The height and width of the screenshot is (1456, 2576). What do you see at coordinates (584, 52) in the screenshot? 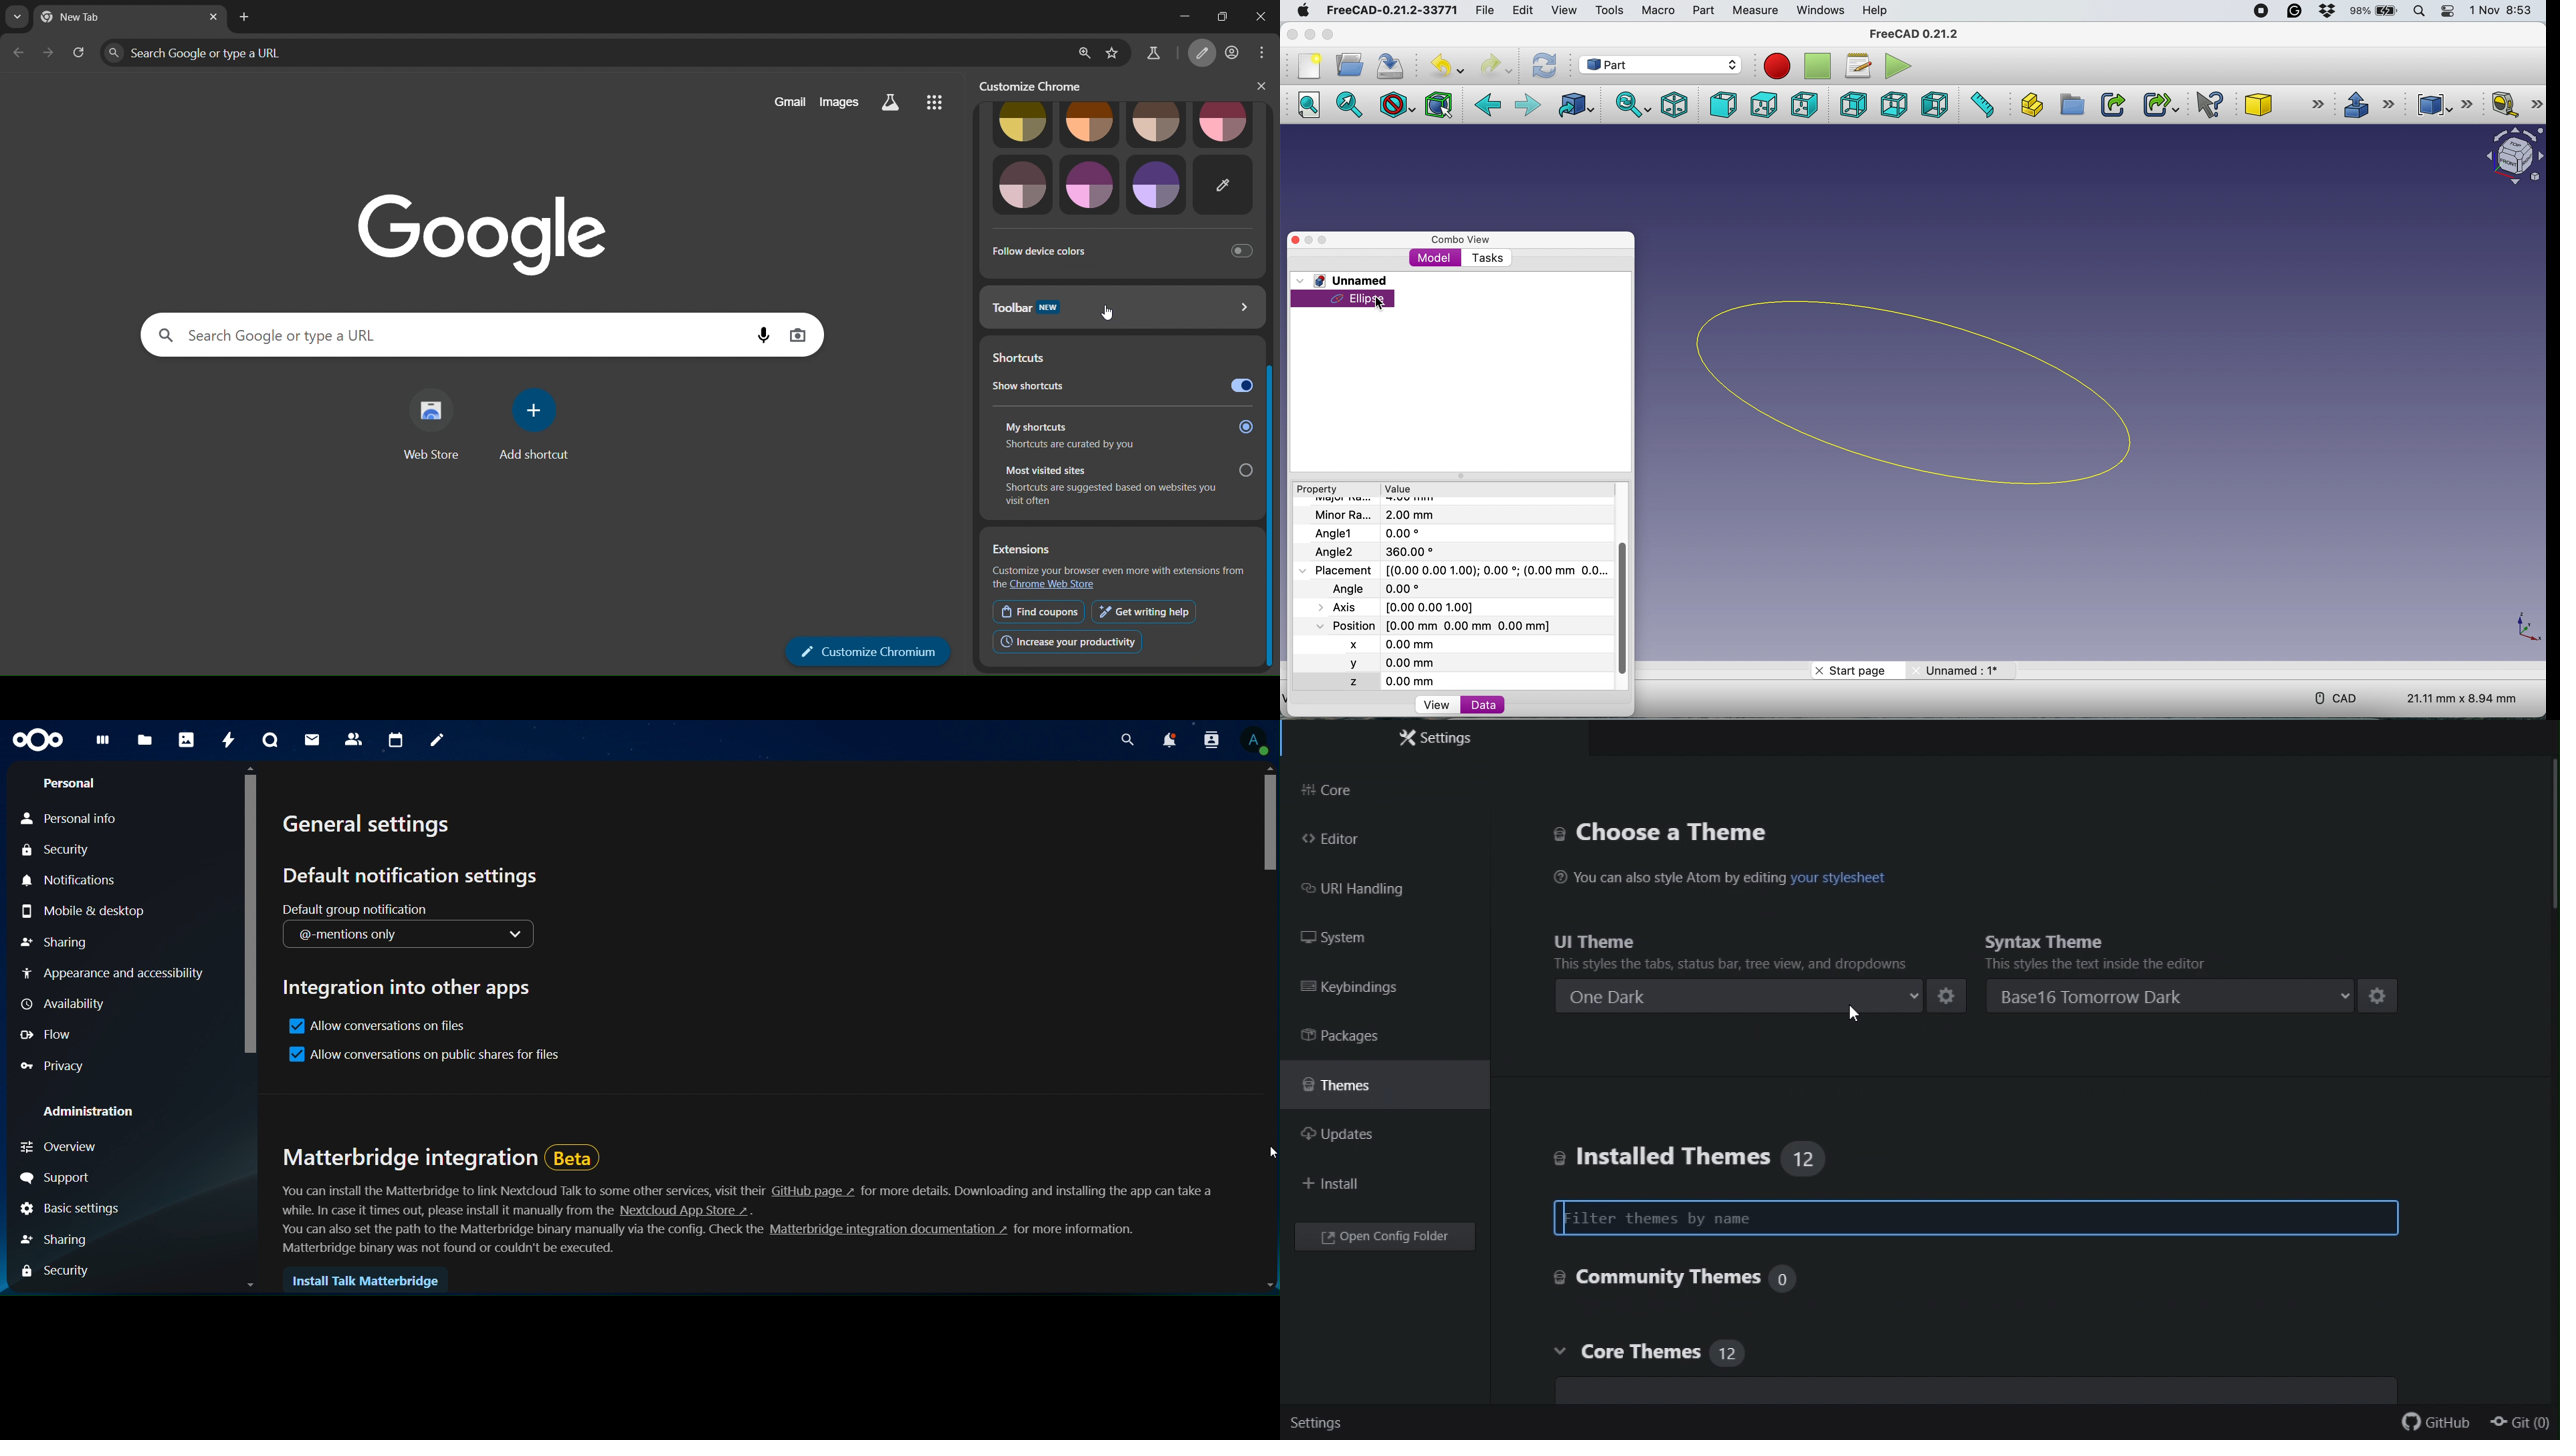
I see `search panel` at bounding box center [584, 52].